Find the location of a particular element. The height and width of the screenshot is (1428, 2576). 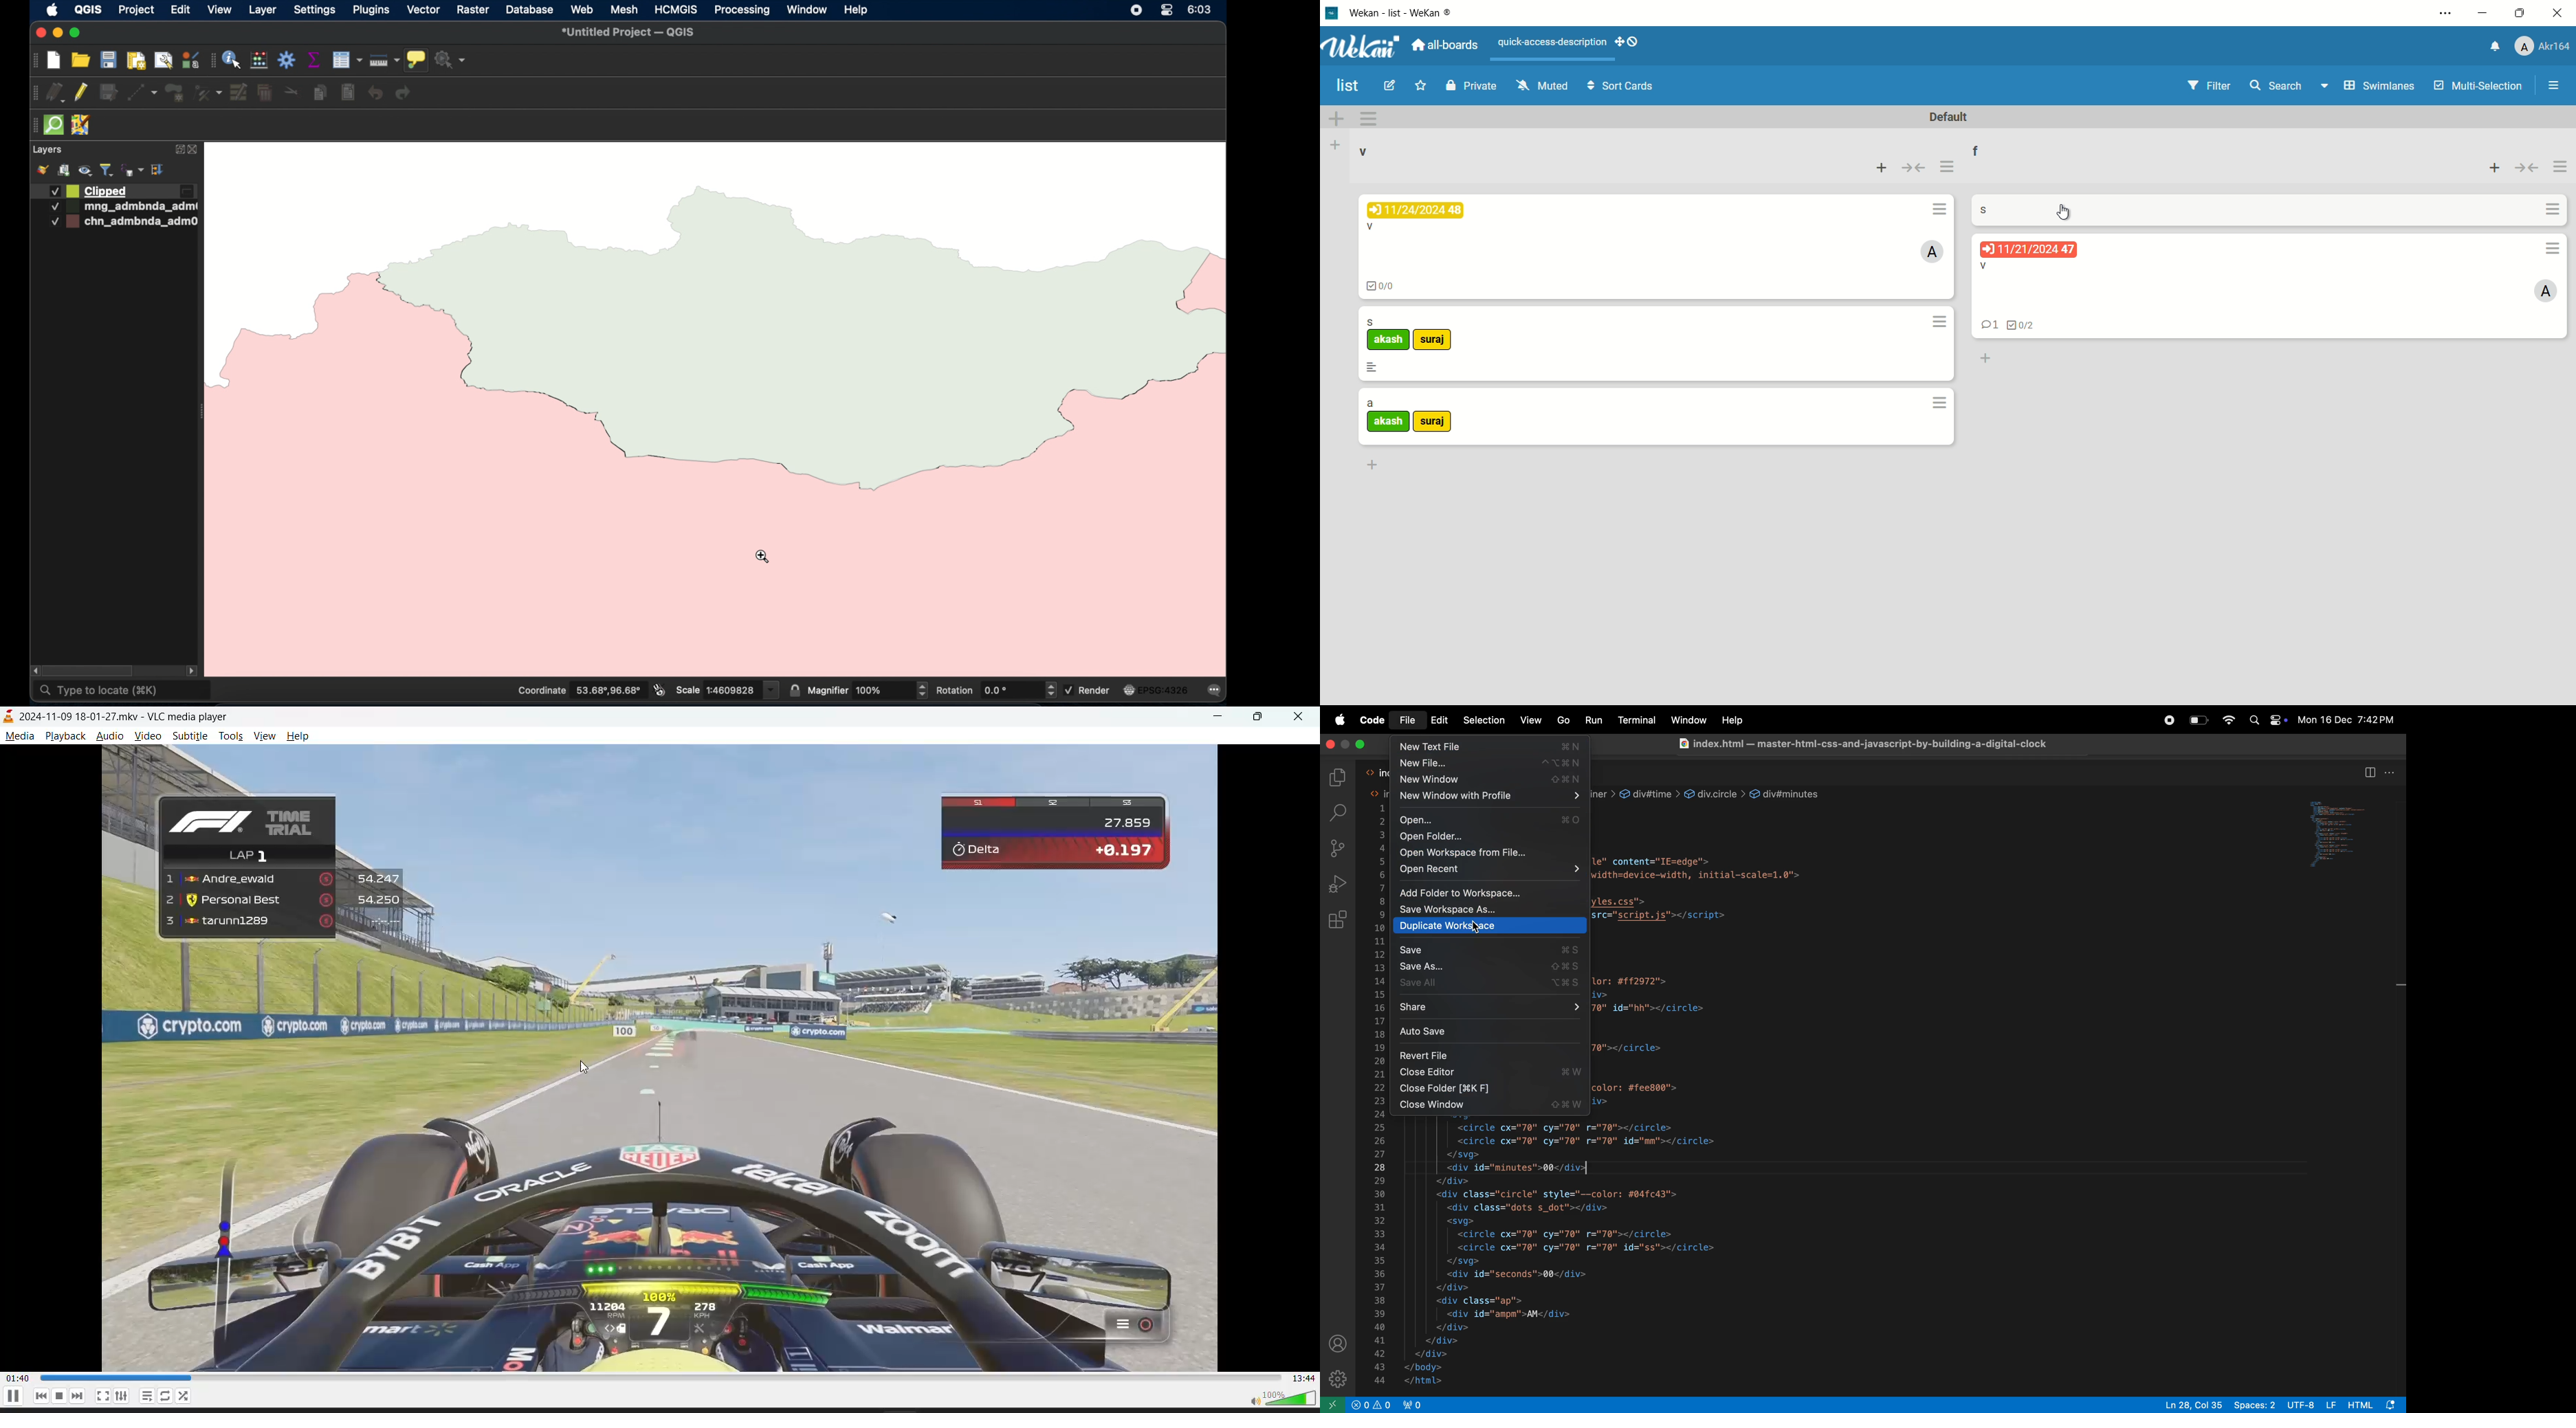

volume is located at coordinates (1278, 1399).